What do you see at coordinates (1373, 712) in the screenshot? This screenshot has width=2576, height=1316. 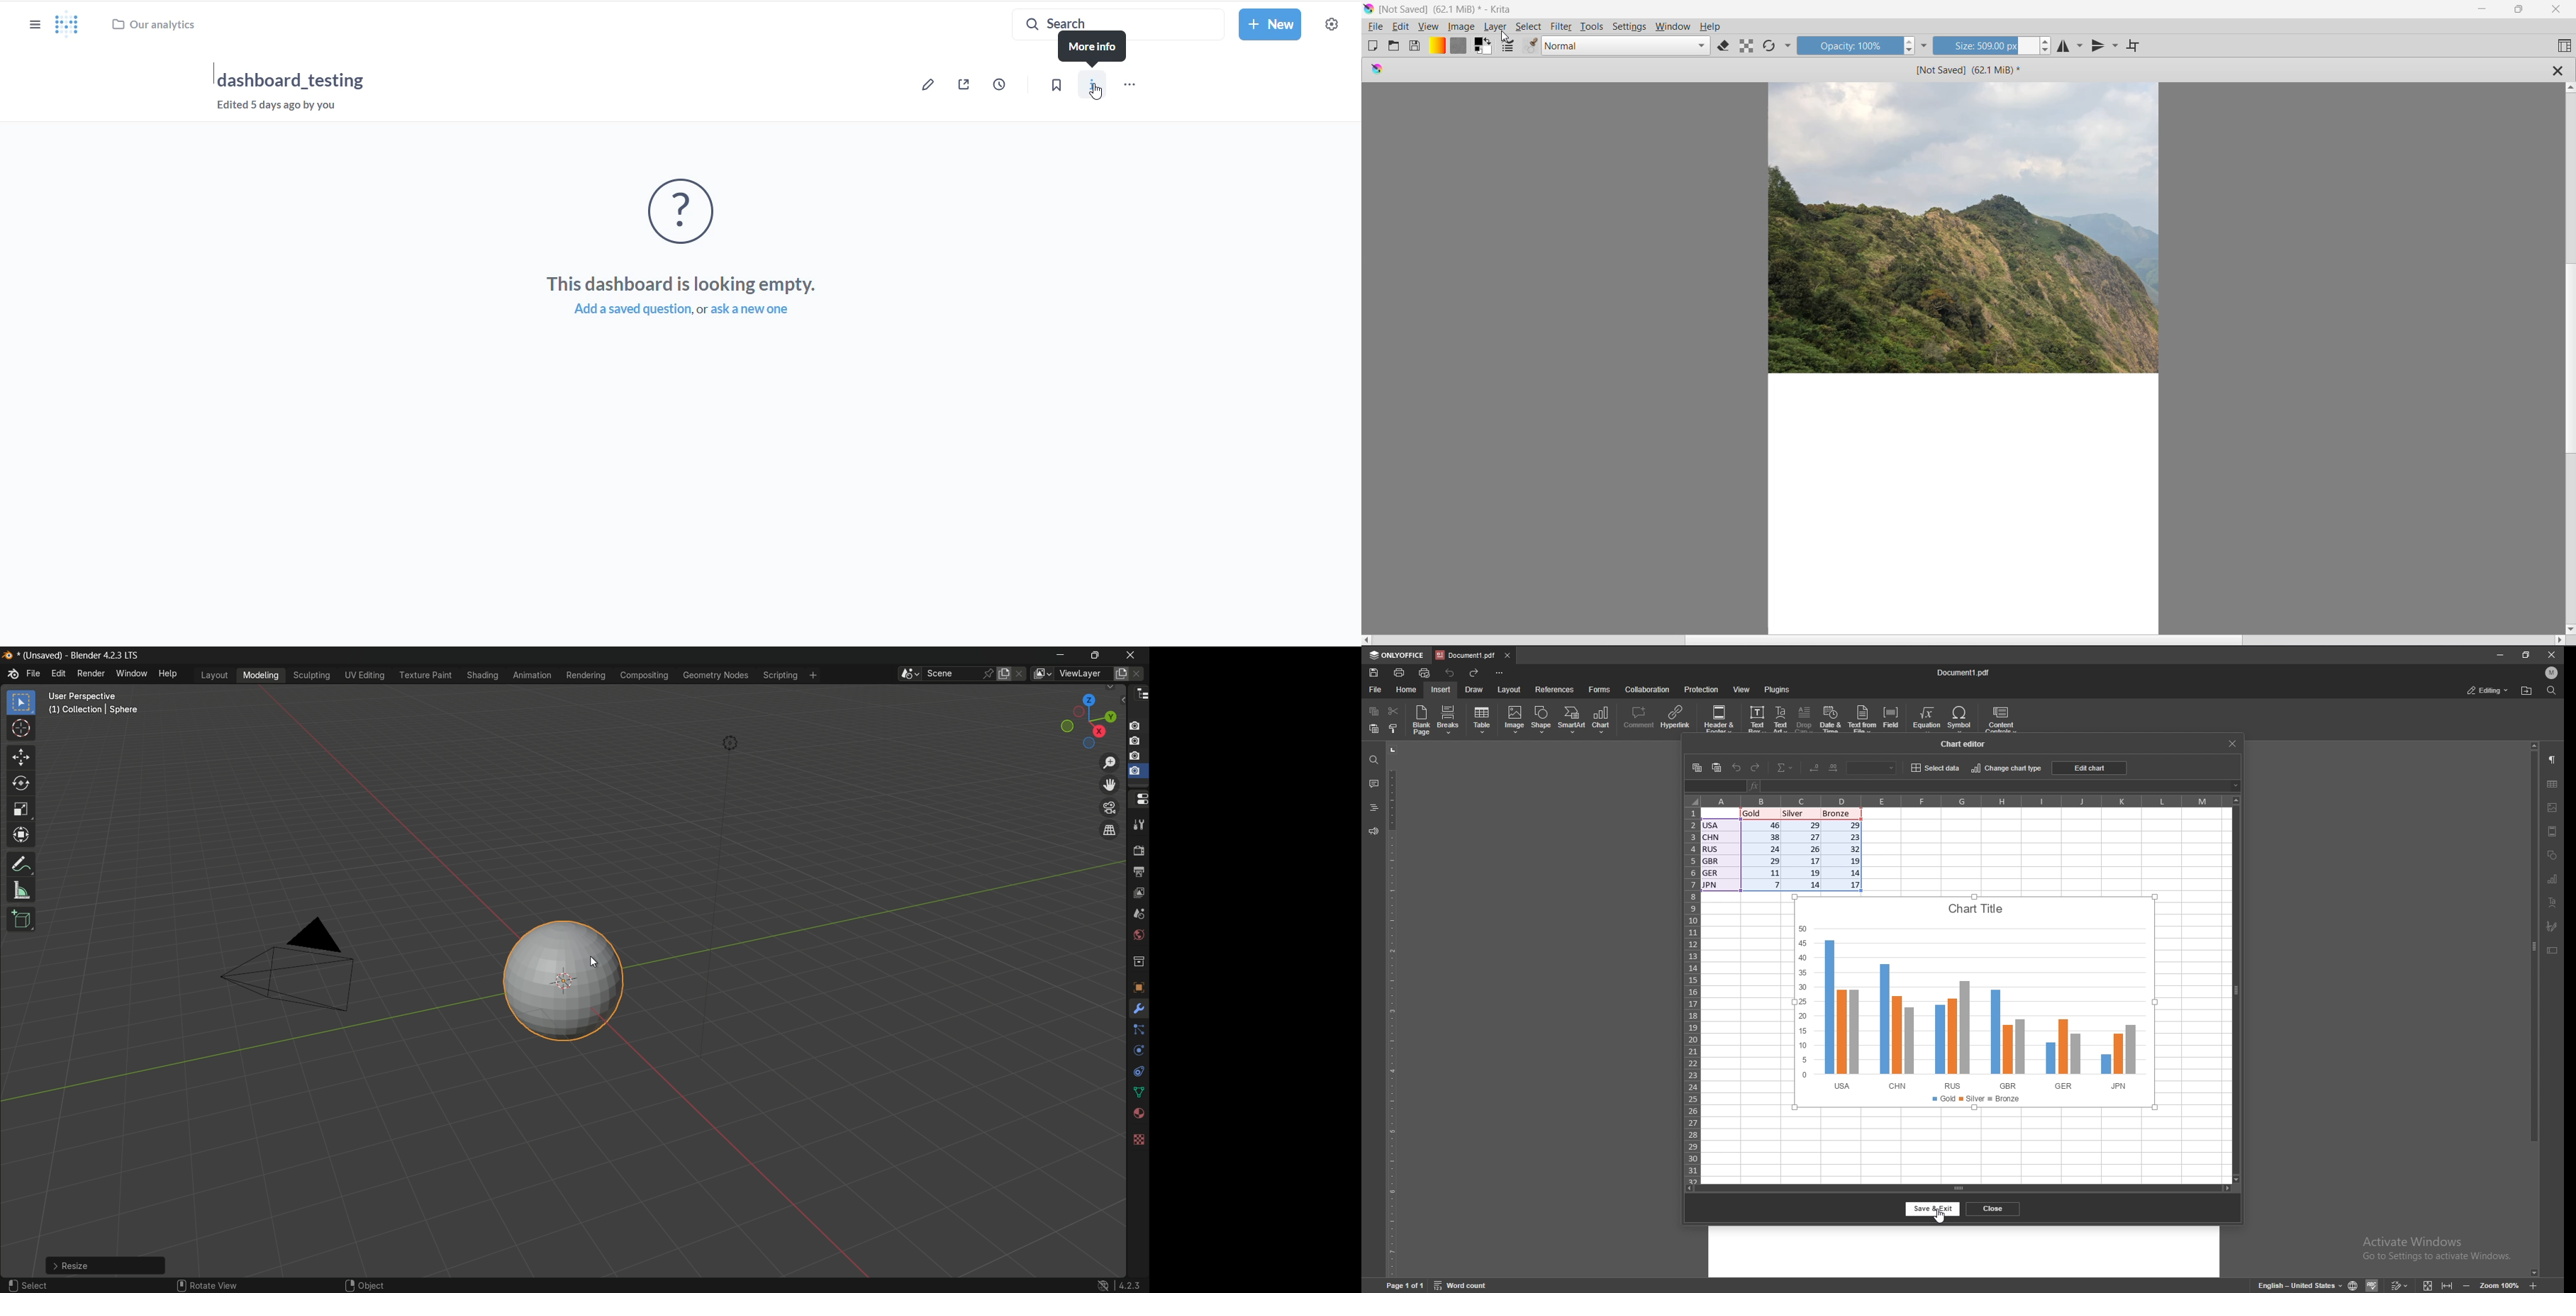 I see `copy` at bounding box center [1373, 712].